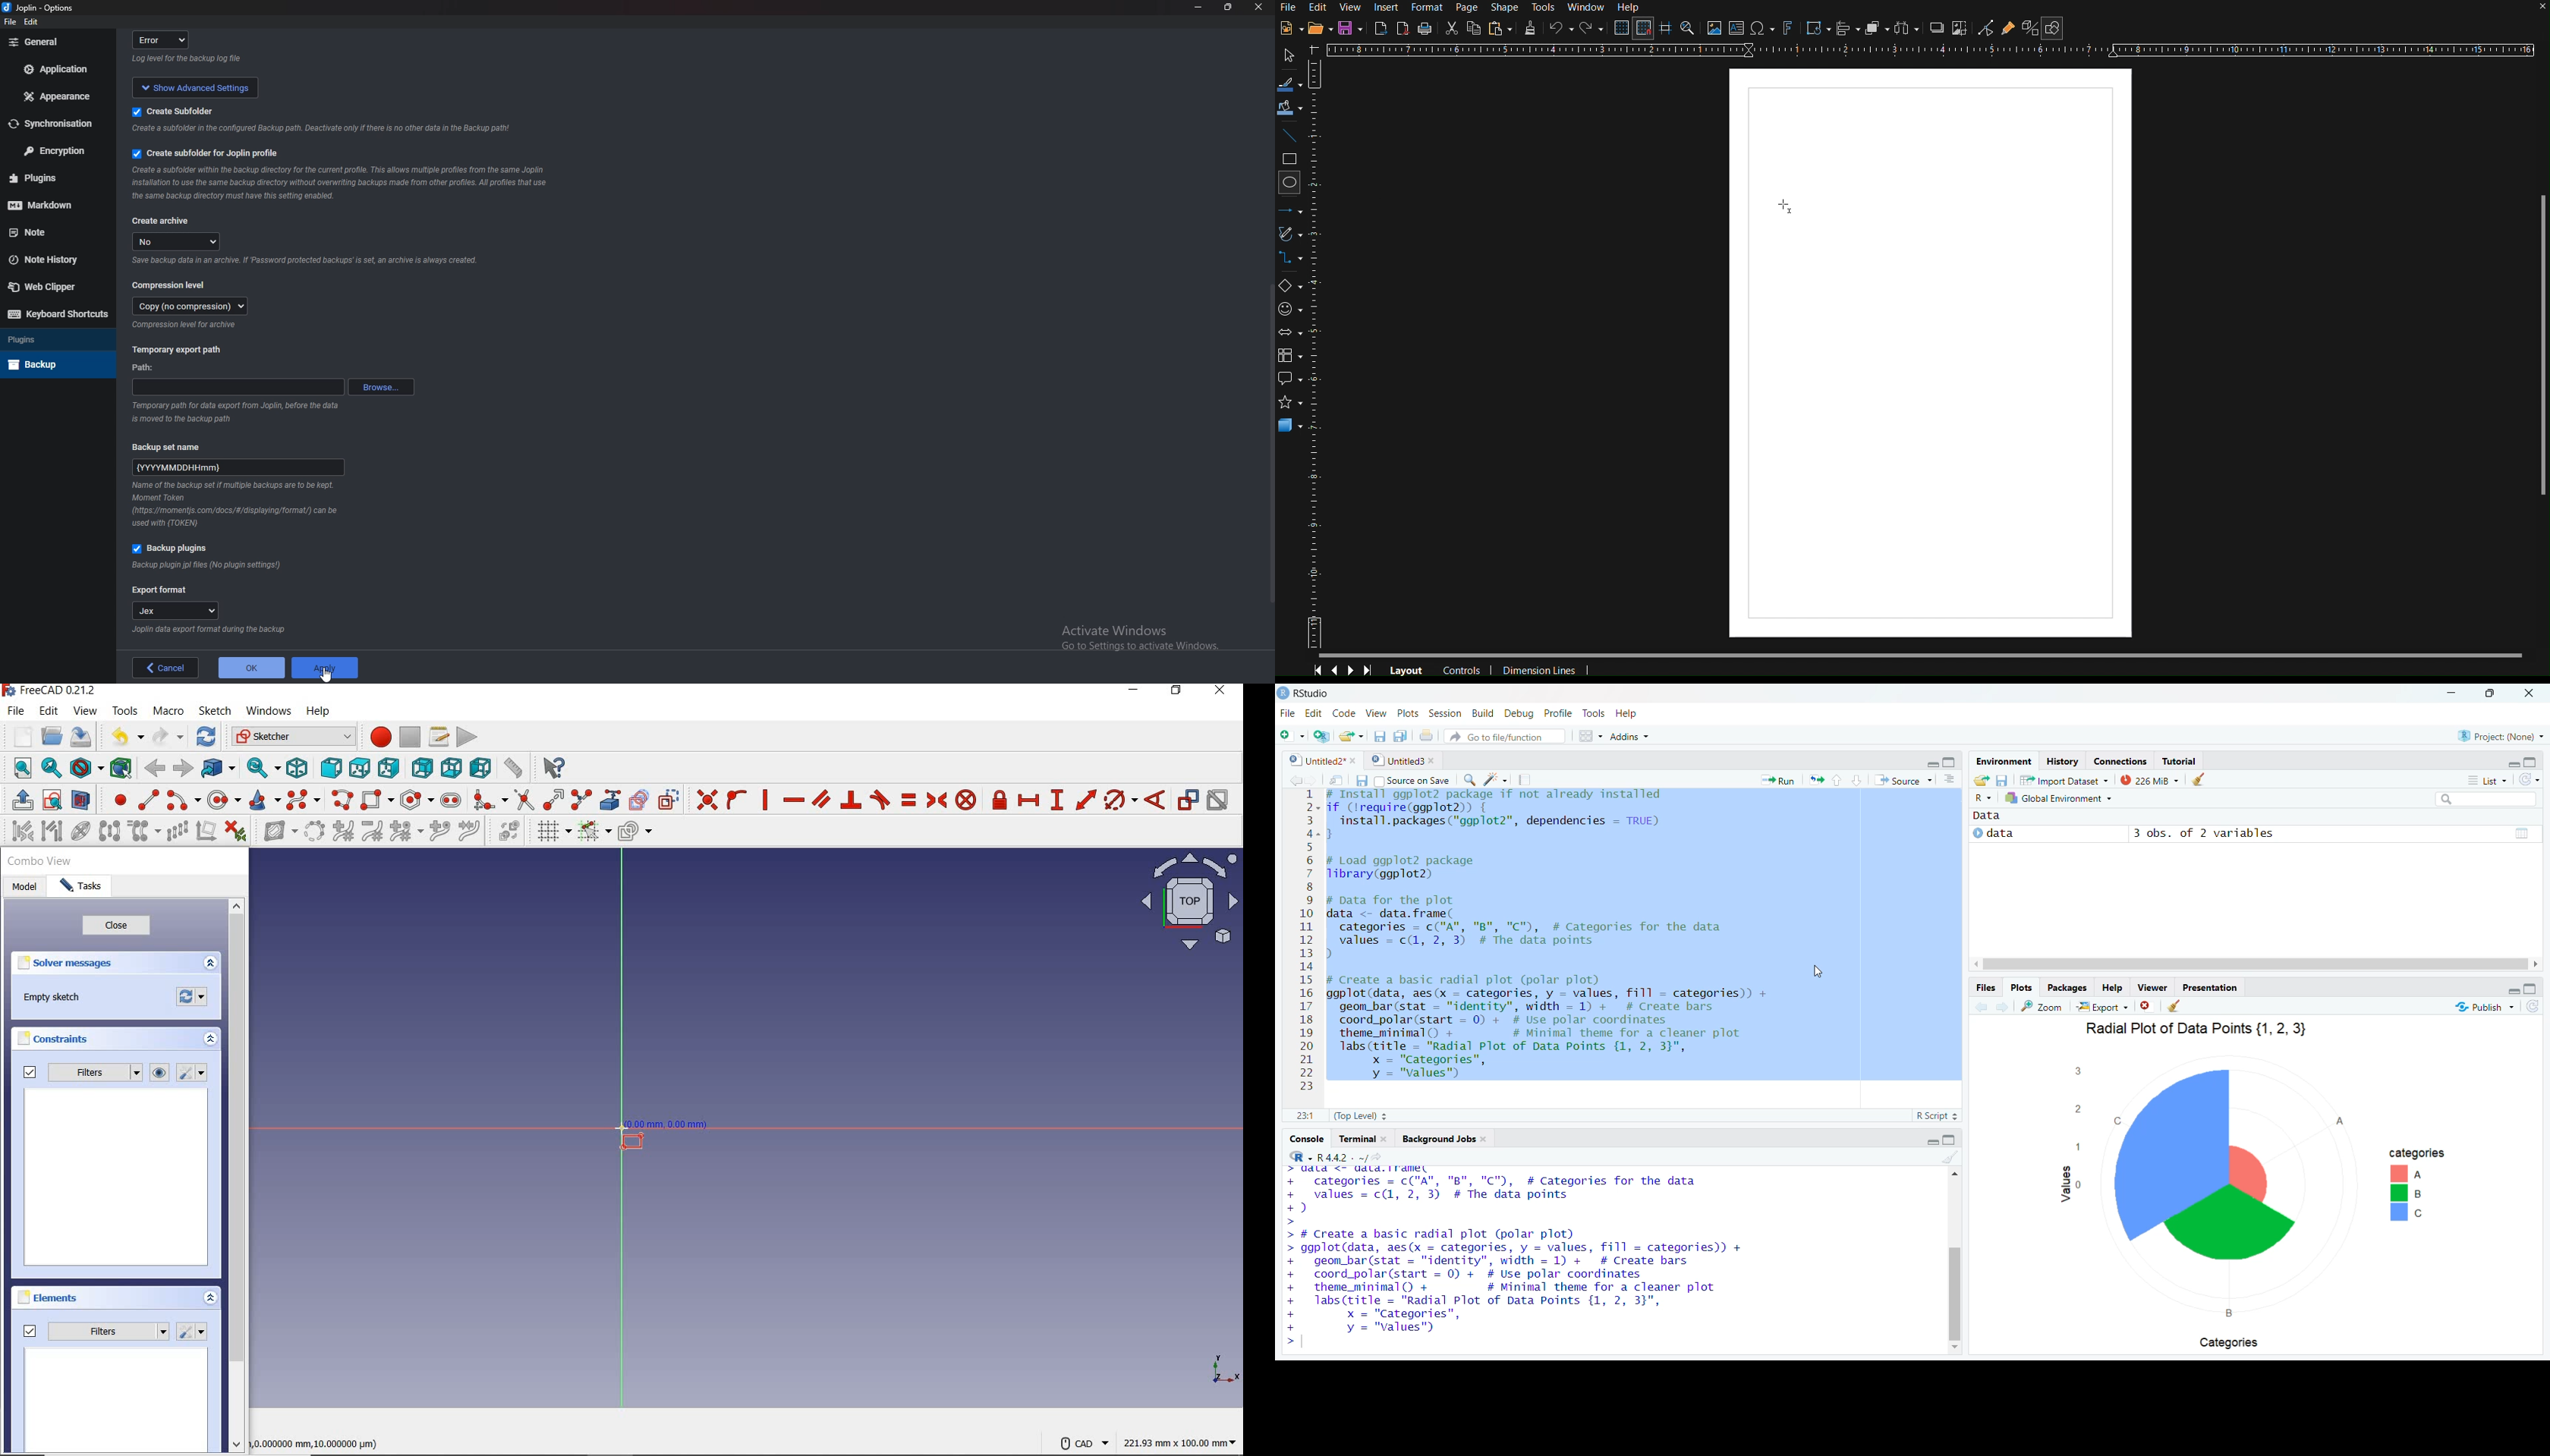 Image resolution: width=2576 pixels, height=1456 pixels. Describe the element at coordinates (2067, 799) in the screenshot. I see `R + 1k Global Environment +` at that location.